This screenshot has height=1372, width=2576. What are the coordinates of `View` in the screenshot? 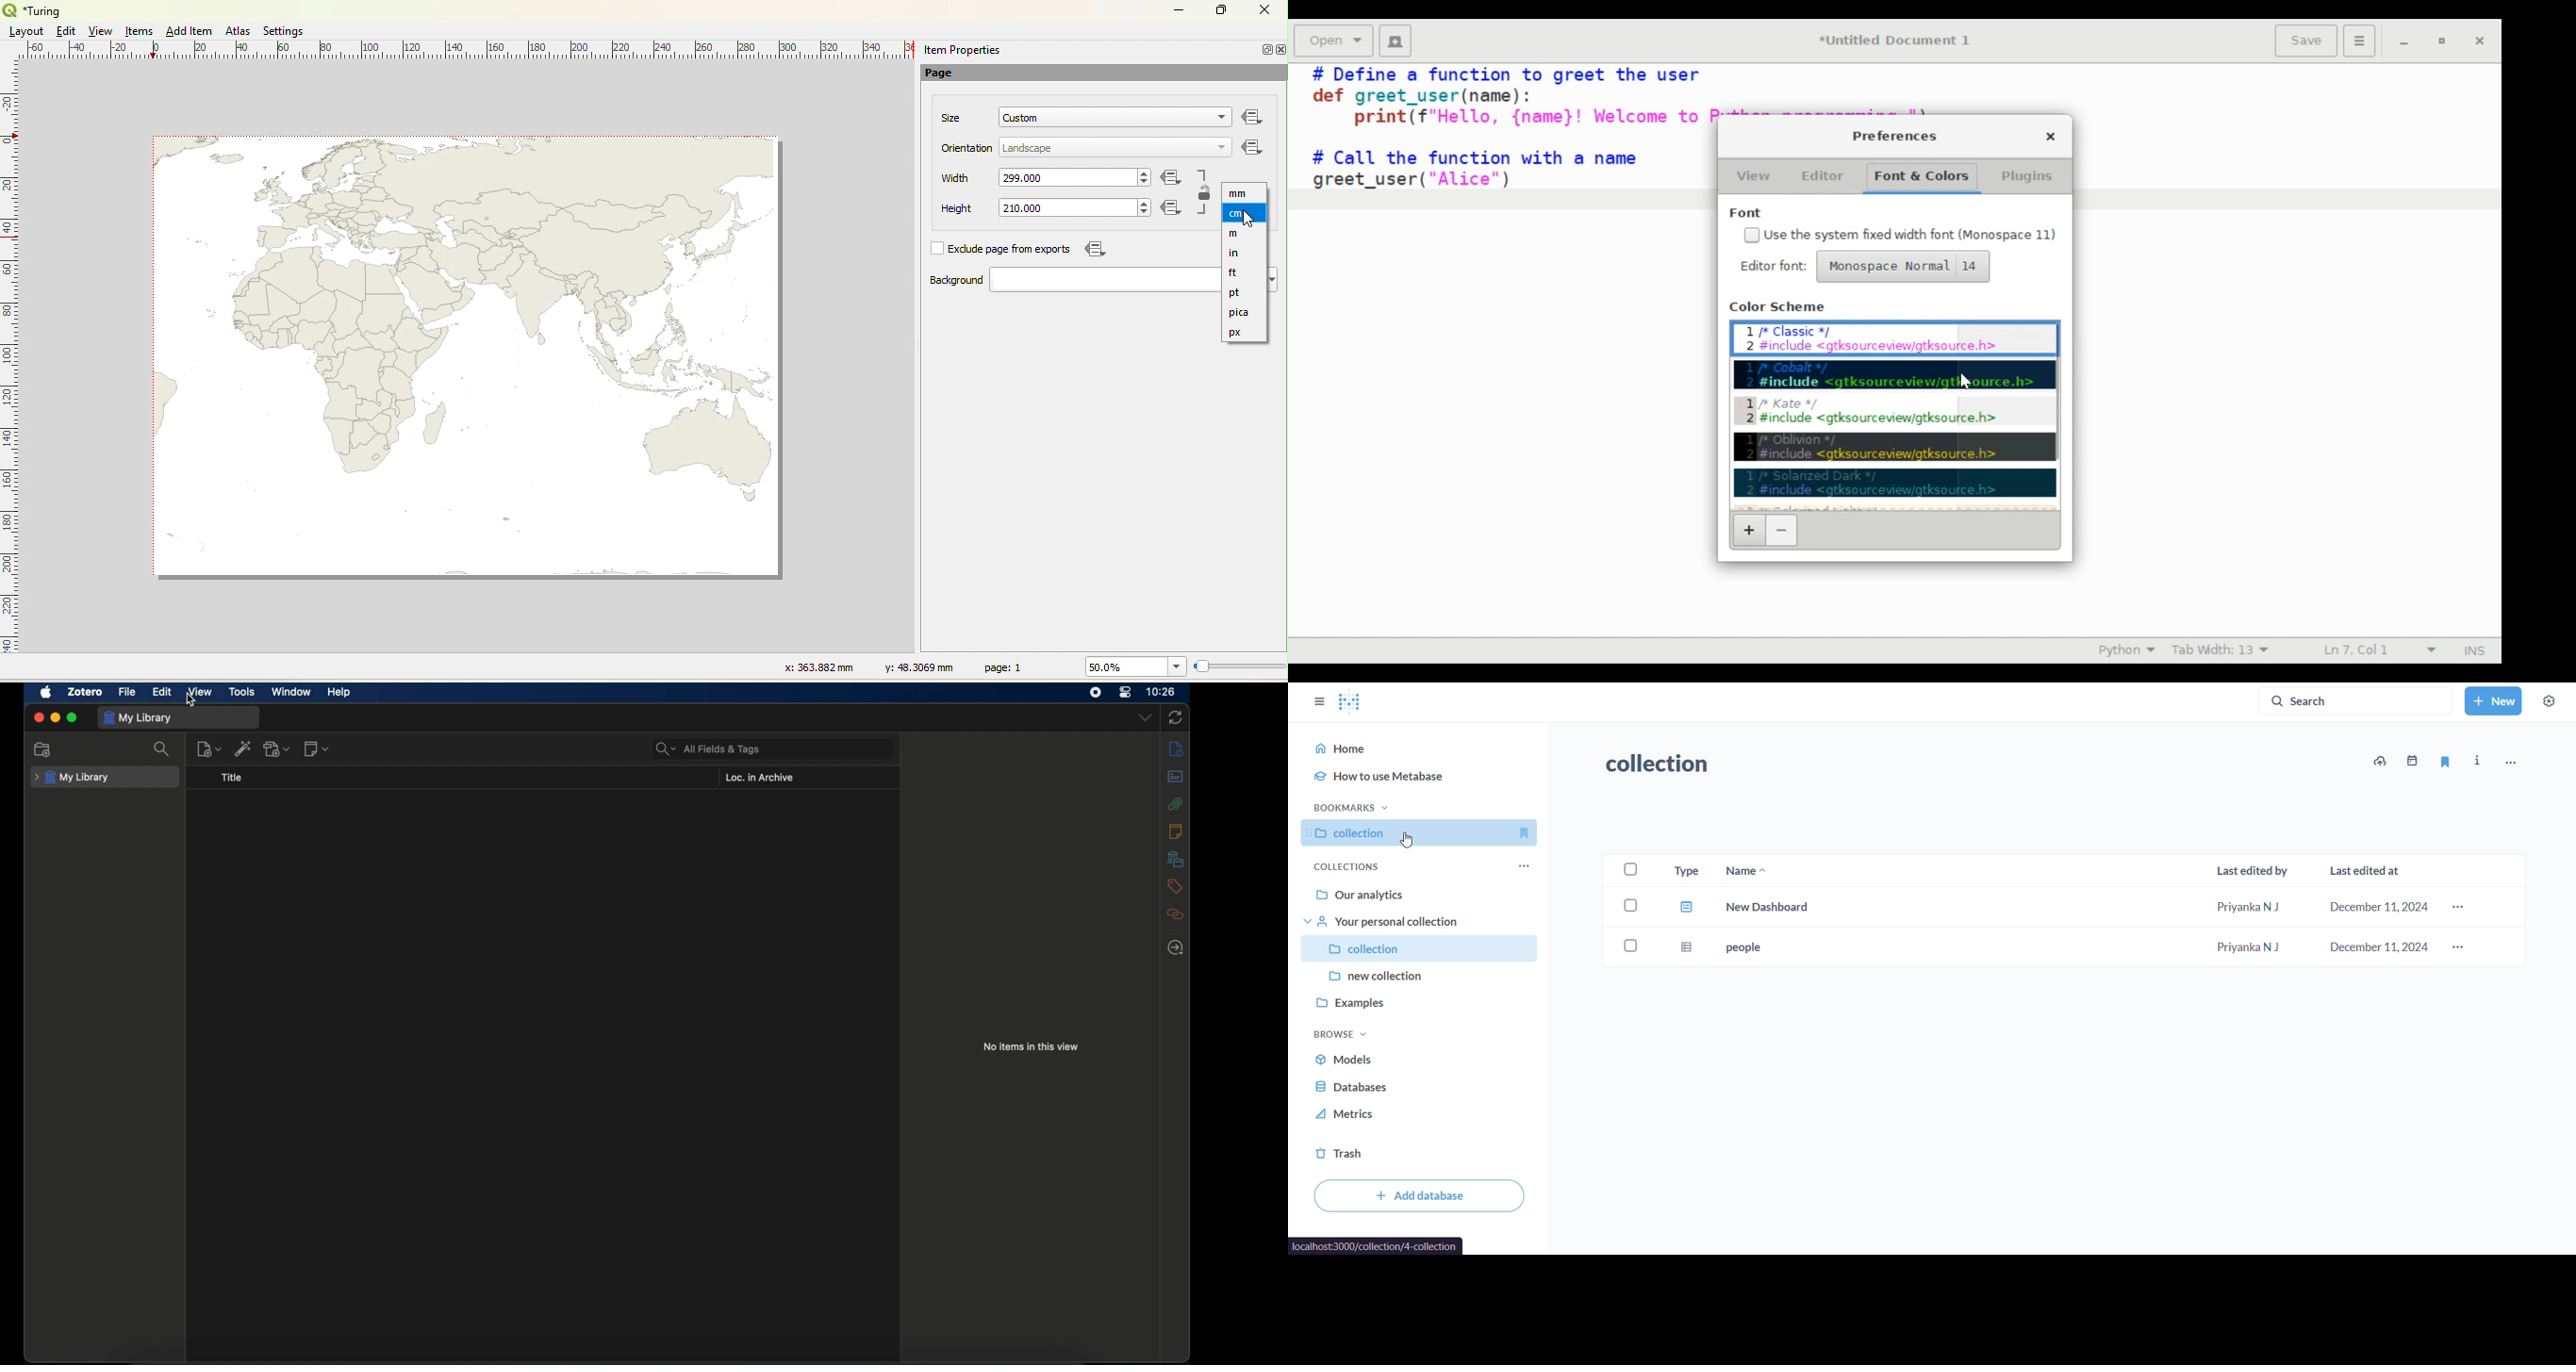 It's located at (102, 31).